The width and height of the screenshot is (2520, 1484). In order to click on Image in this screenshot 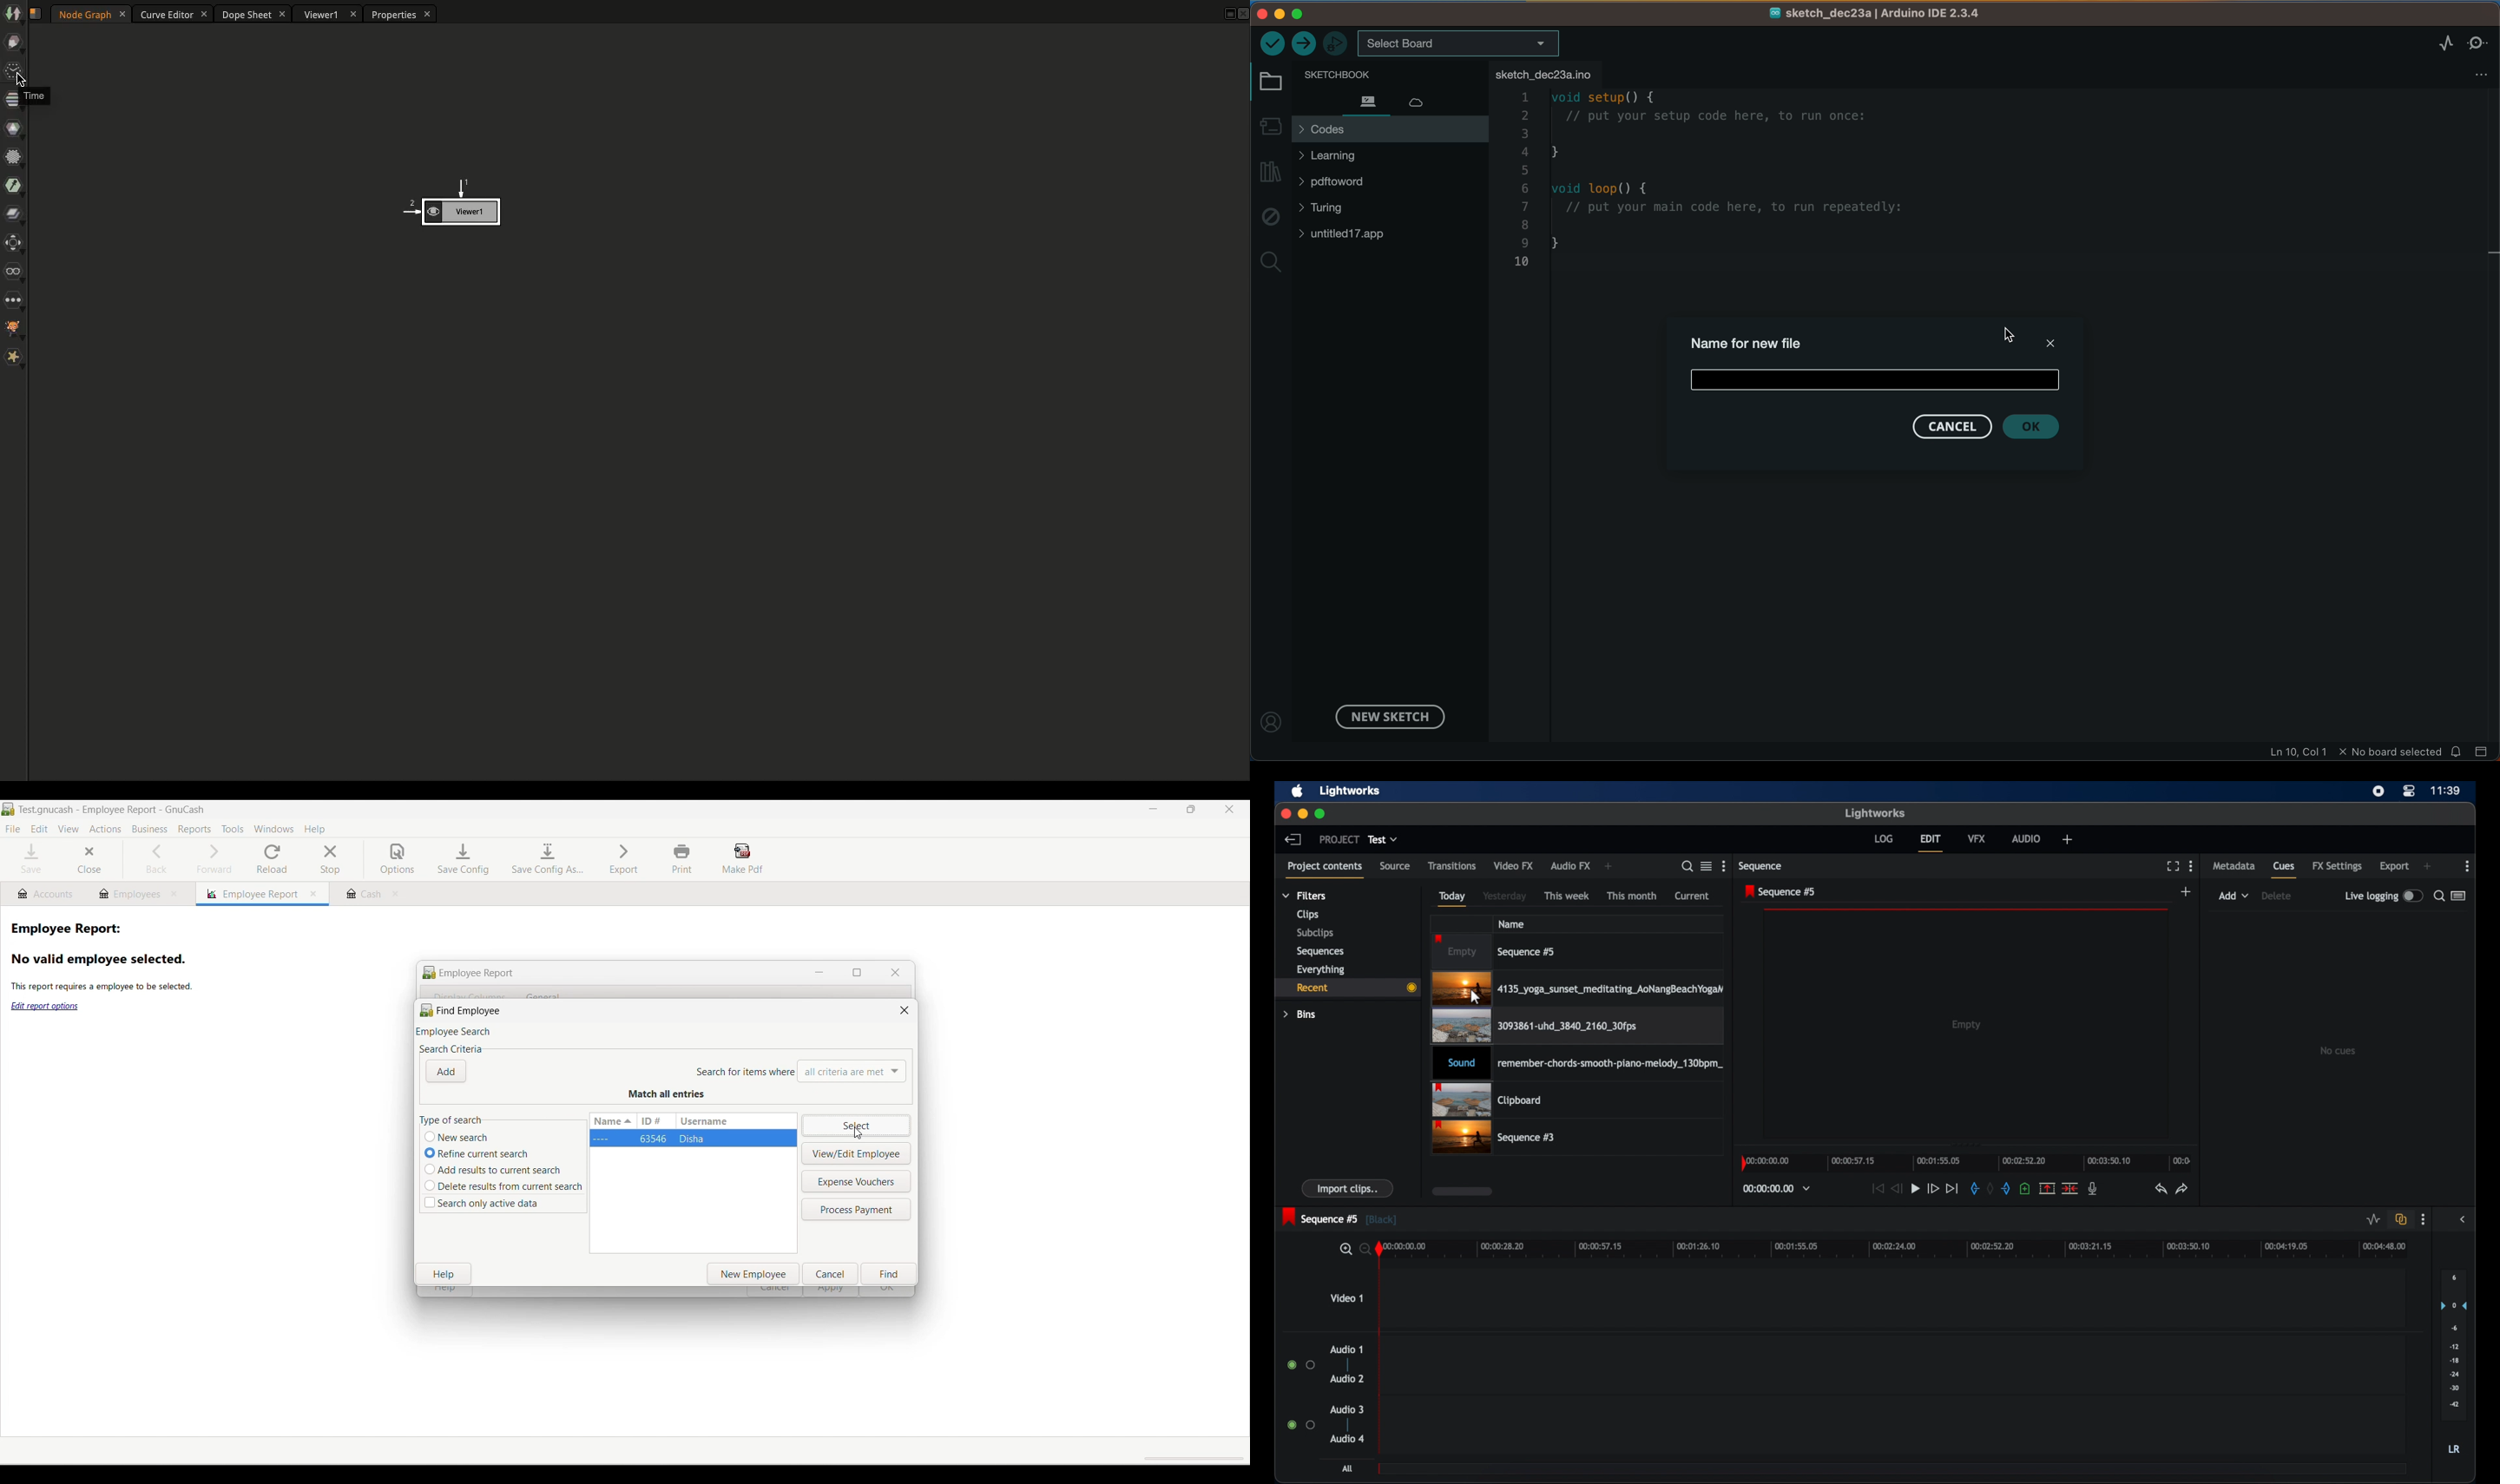, I will do `click(12, 13)`.